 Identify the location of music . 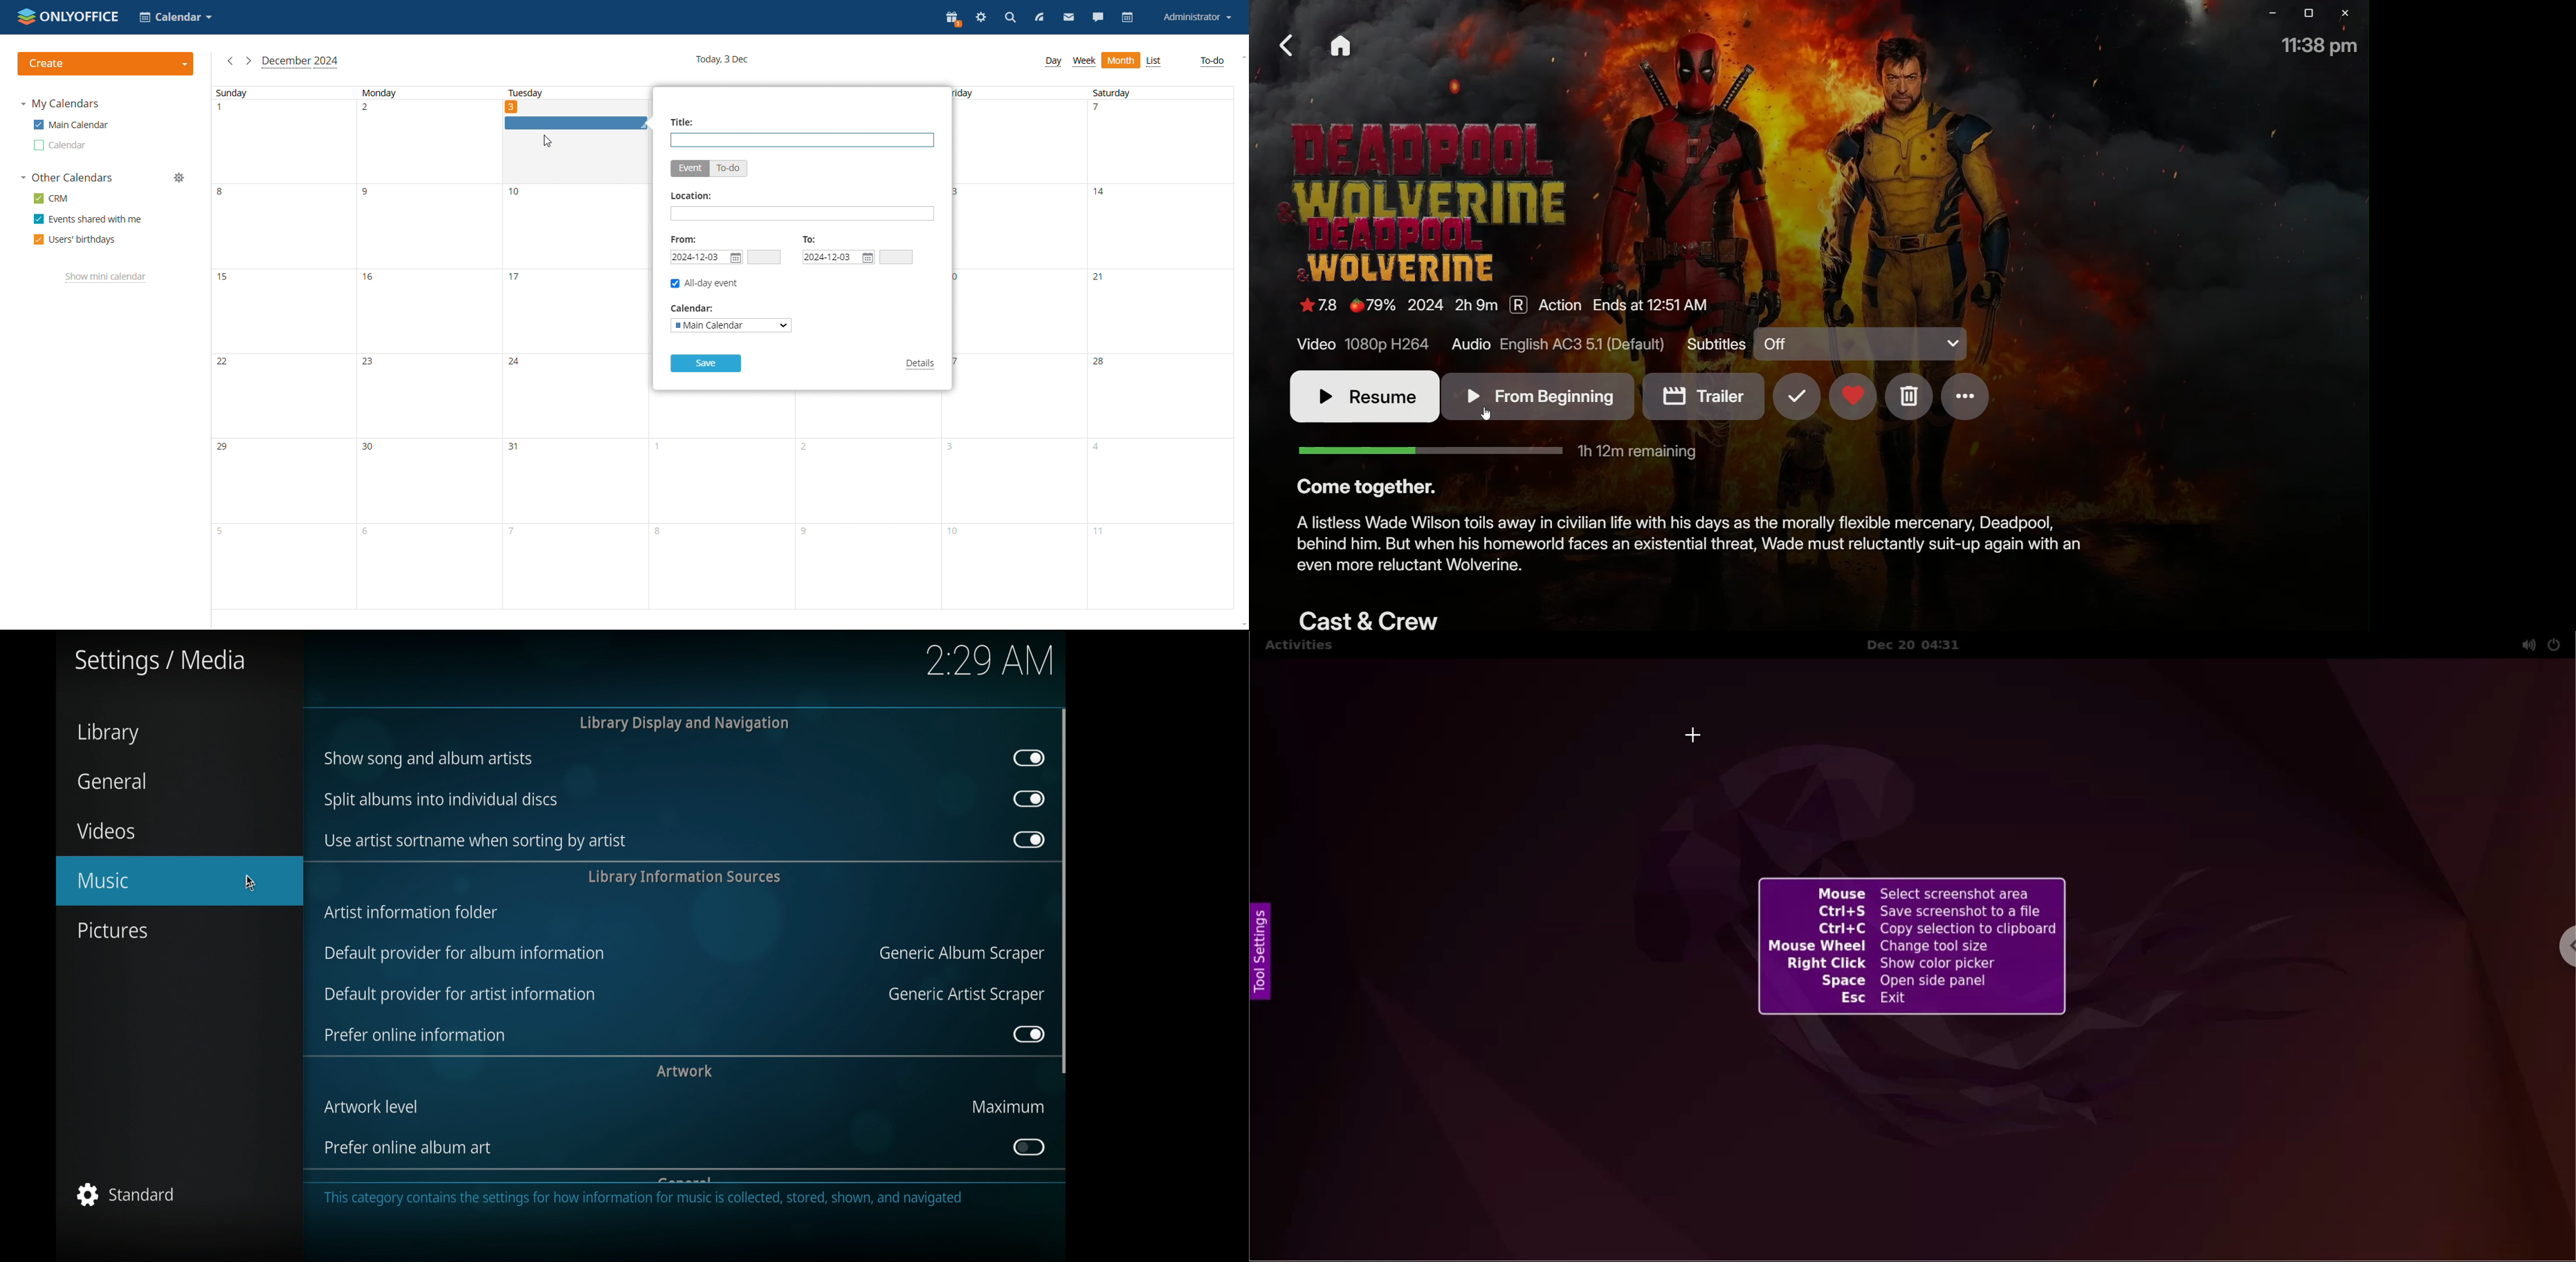
(178, 883).